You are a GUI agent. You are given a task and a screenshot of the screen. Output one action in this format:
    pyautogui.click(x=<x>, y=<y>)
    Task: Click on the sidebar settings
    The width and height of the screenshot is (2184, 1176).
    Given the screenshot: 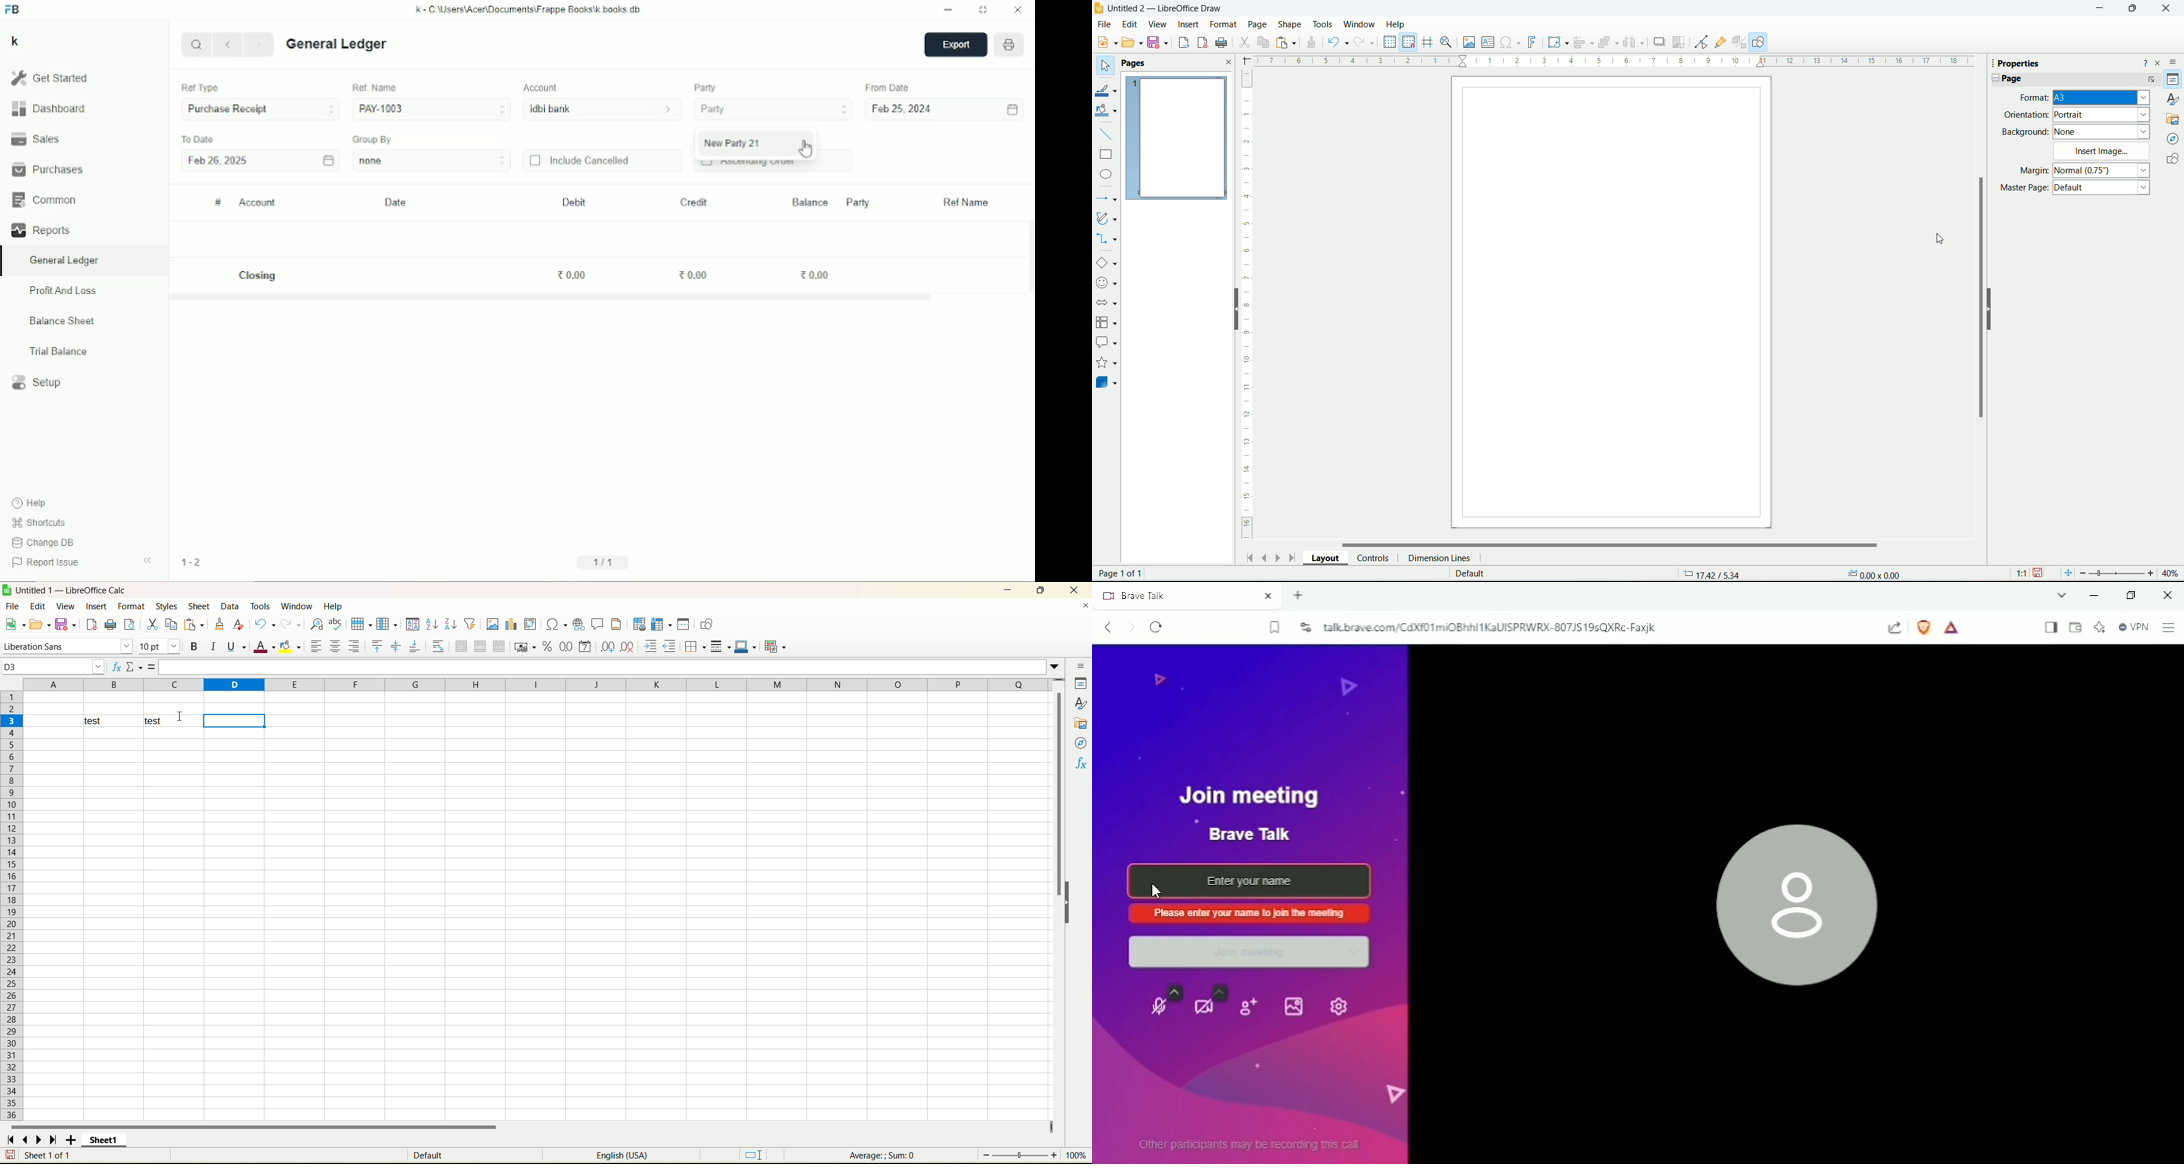 What is the action you would take?
    pyautogui.click(x=2173, y=64)
    